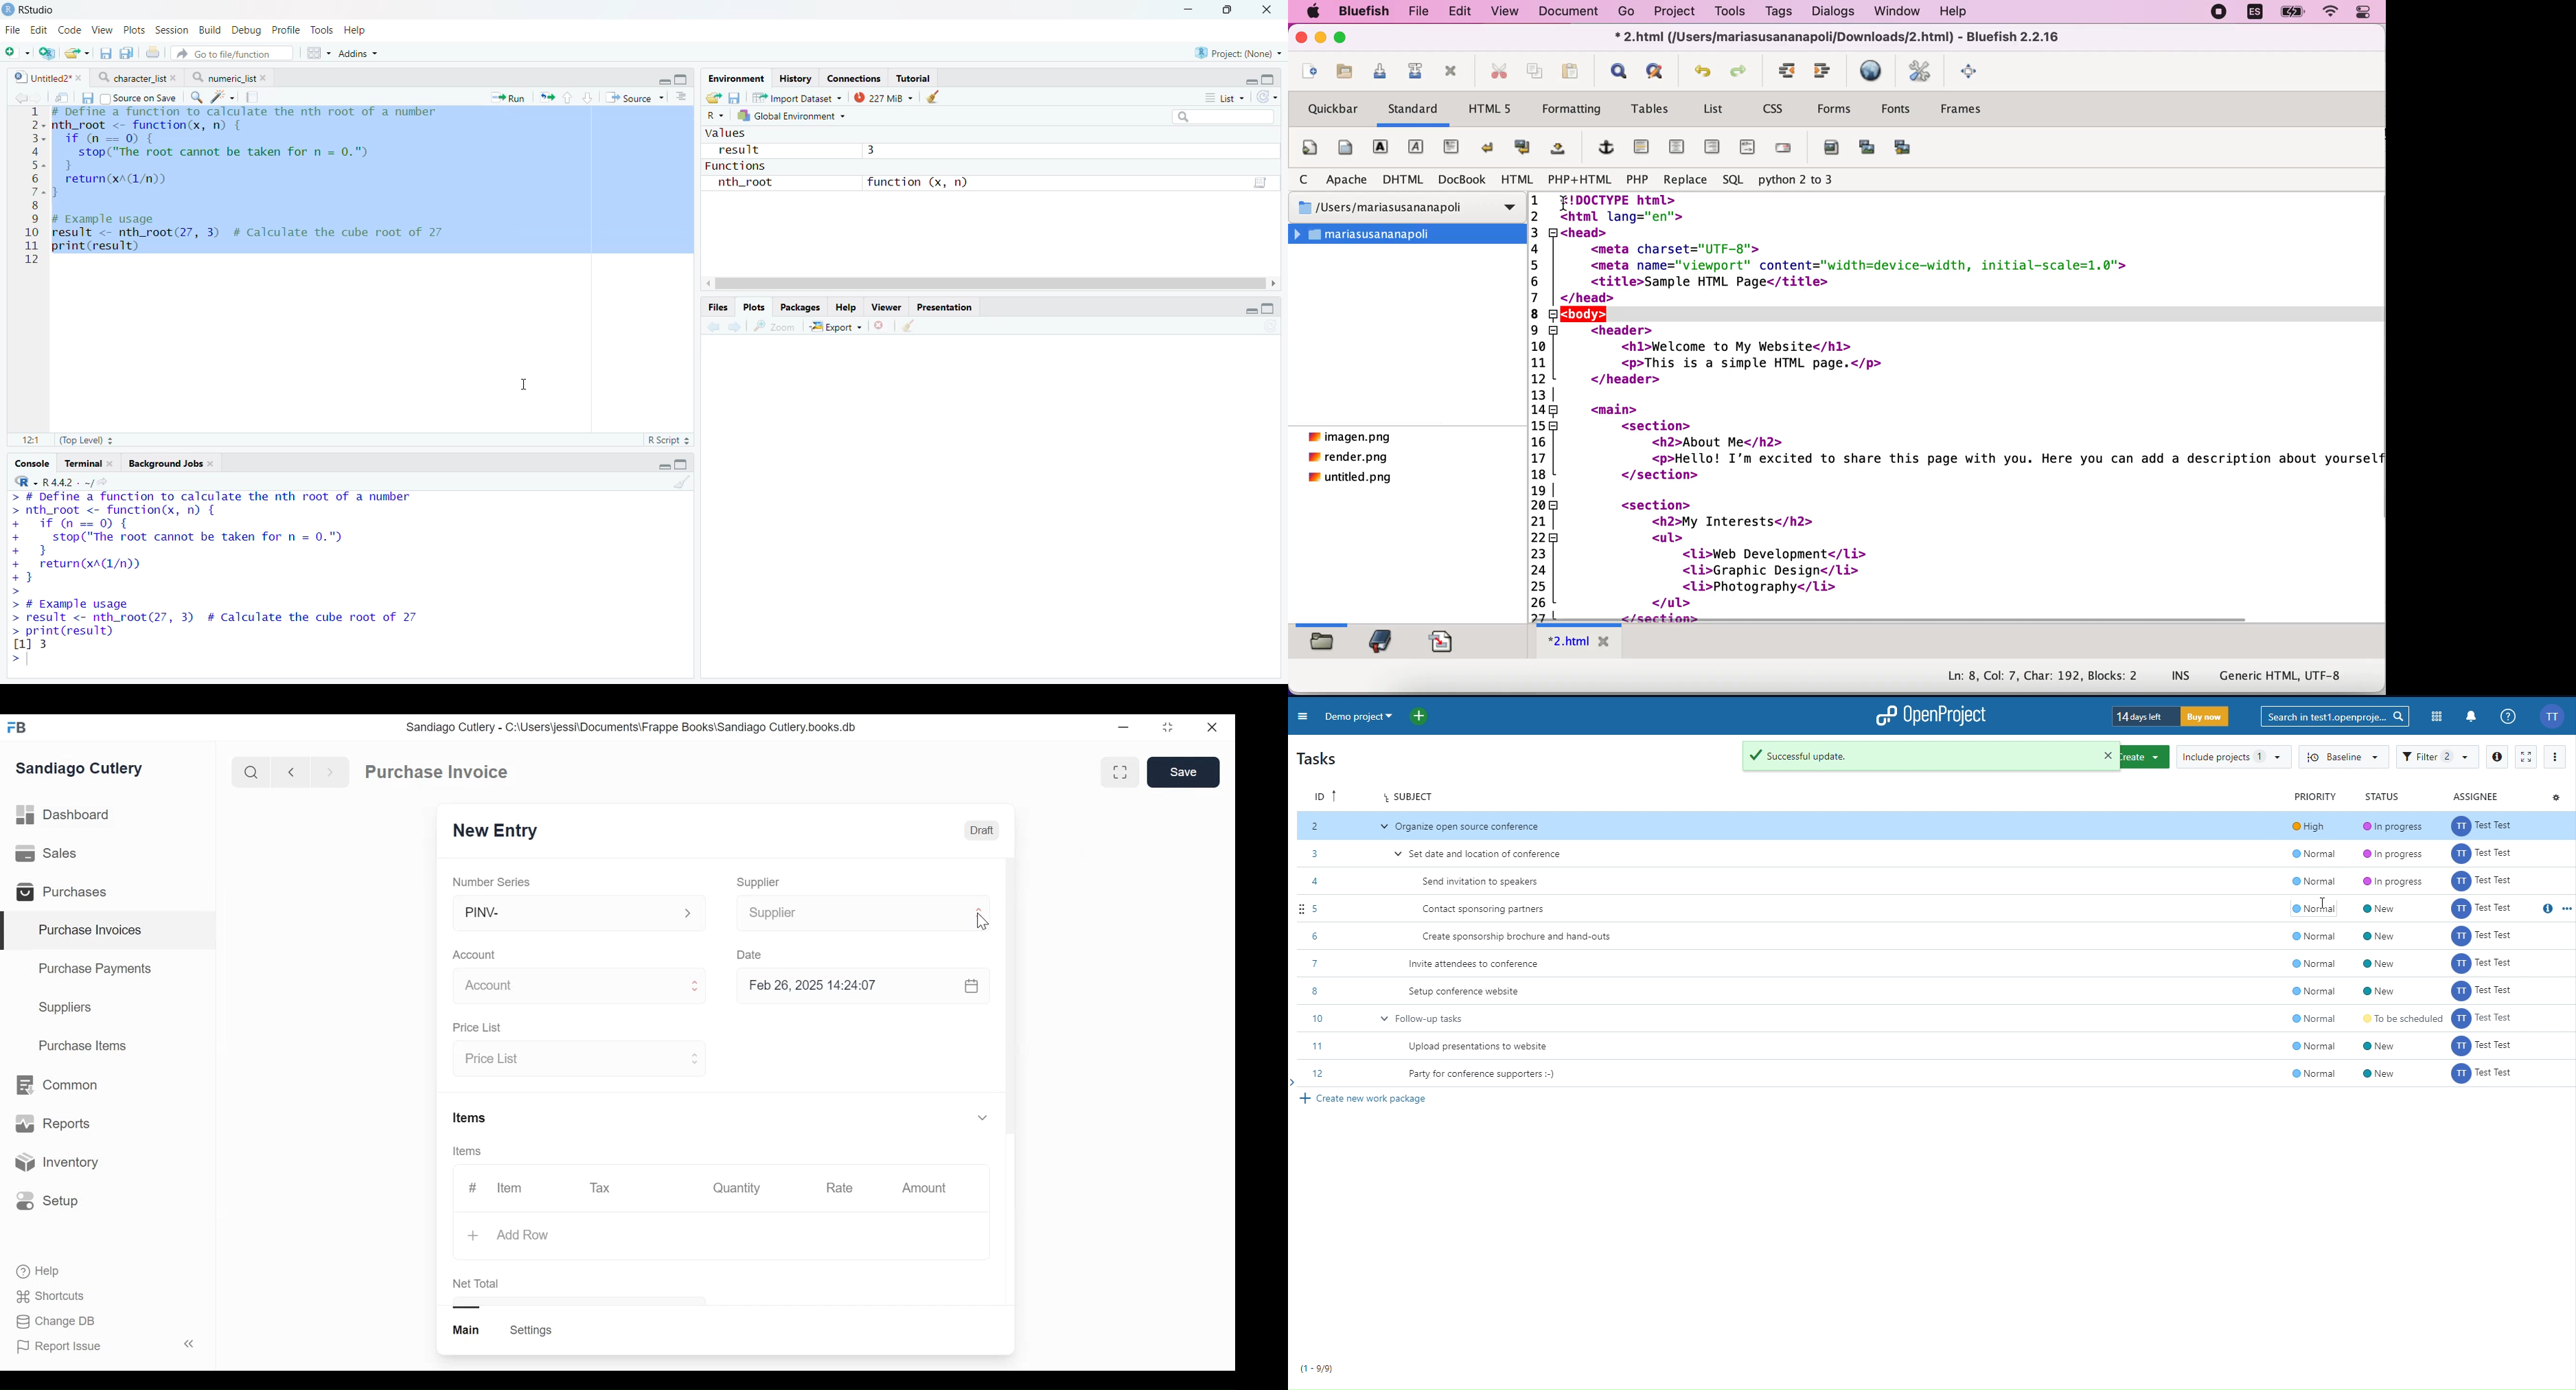 The height and width of the screenshot is (1400, 2576). What do you see at coordinates (945, 306) in the screenshot?
I see `Presentation` at bounding box center [945, 306].